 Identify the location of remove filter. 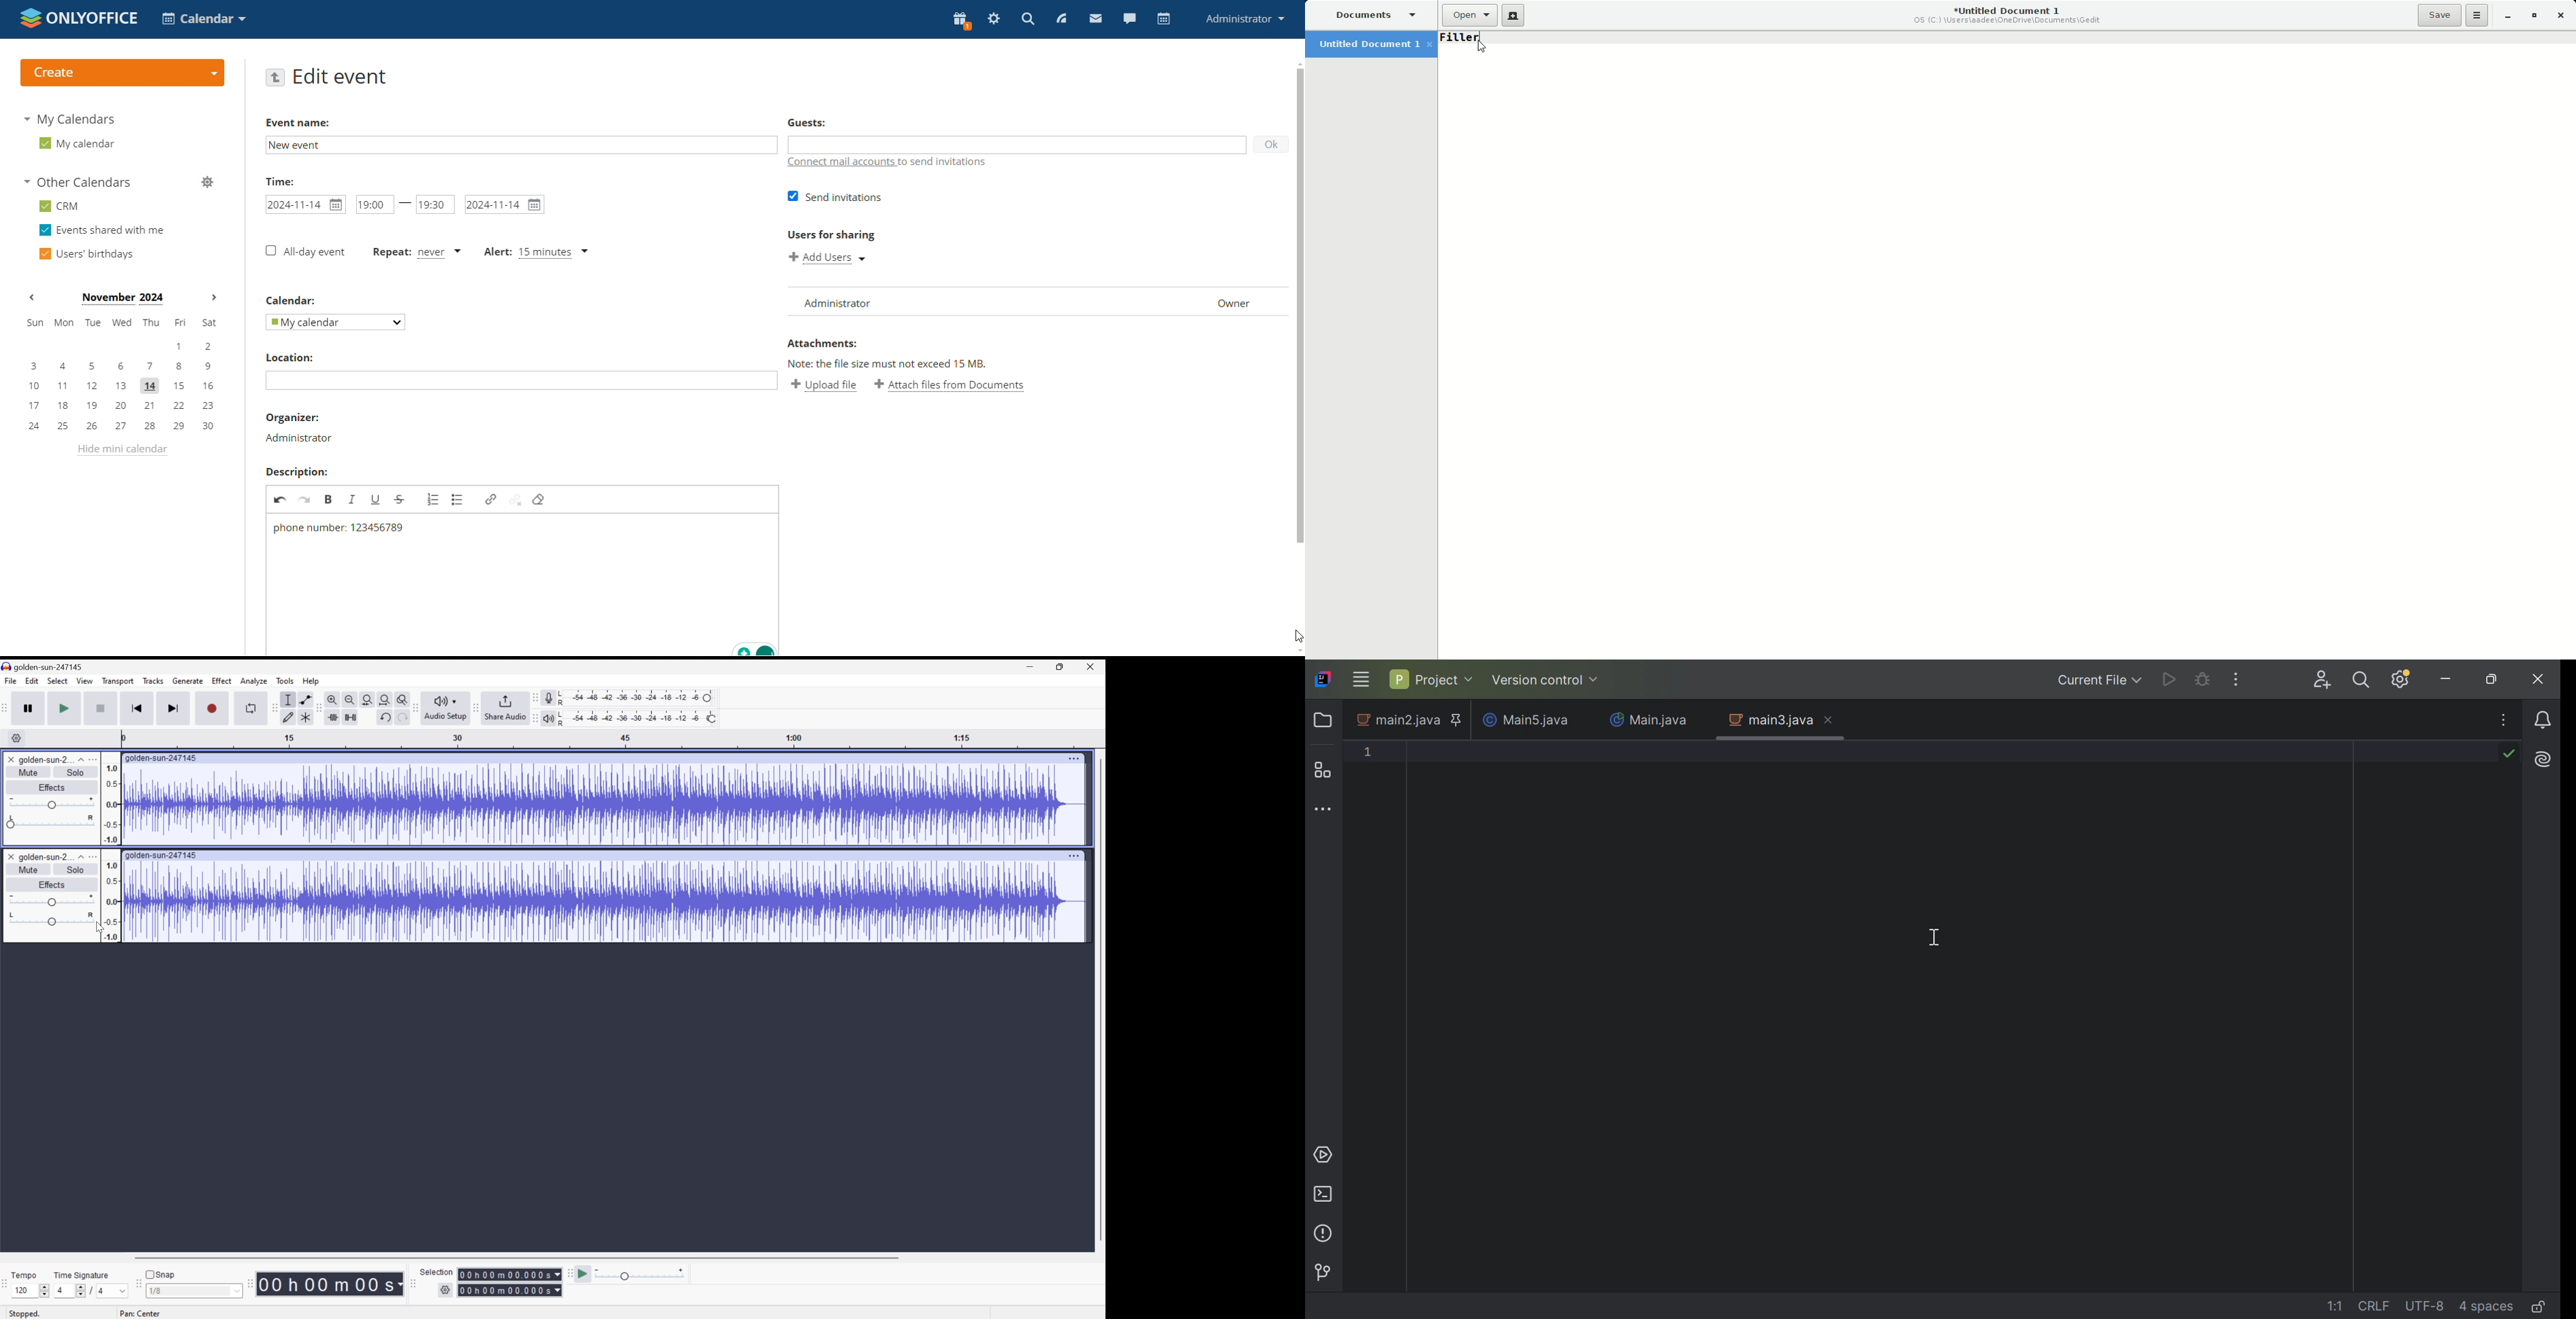
(540, 500).